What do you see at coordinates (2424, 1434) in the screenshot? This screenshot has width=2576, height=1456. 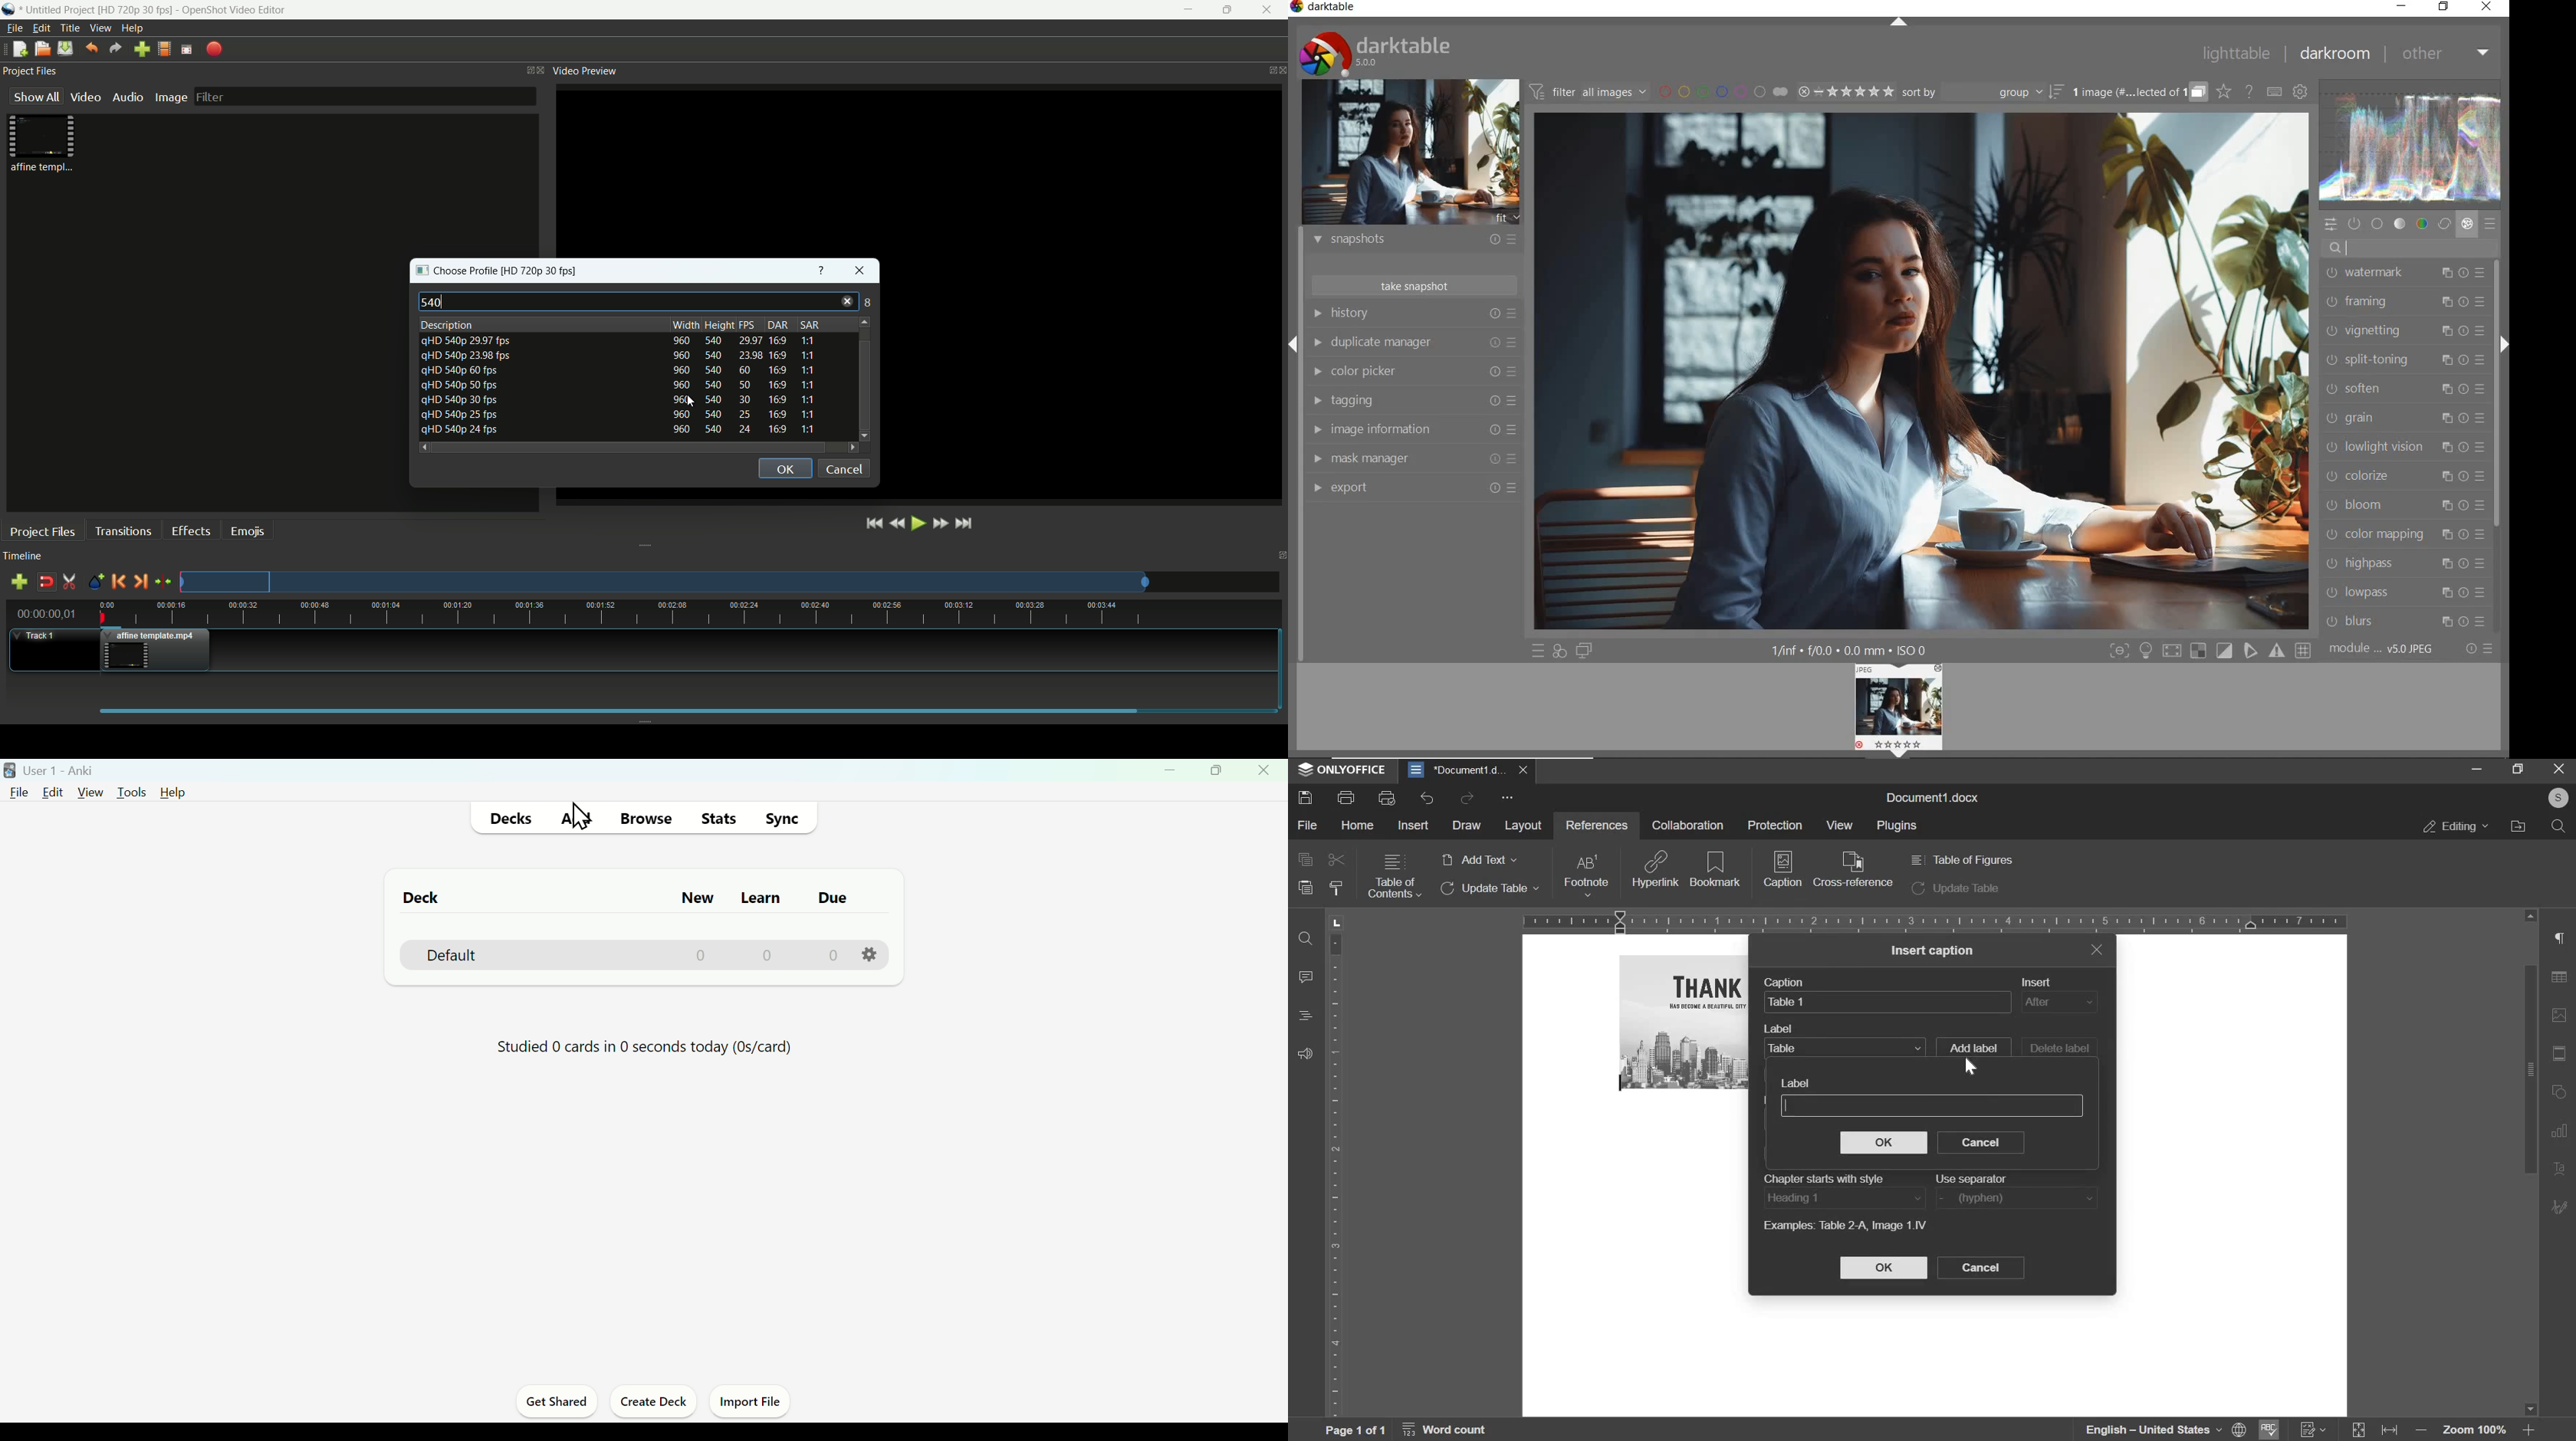 I see `Zoom out` at bounding box center [2424, 1434].